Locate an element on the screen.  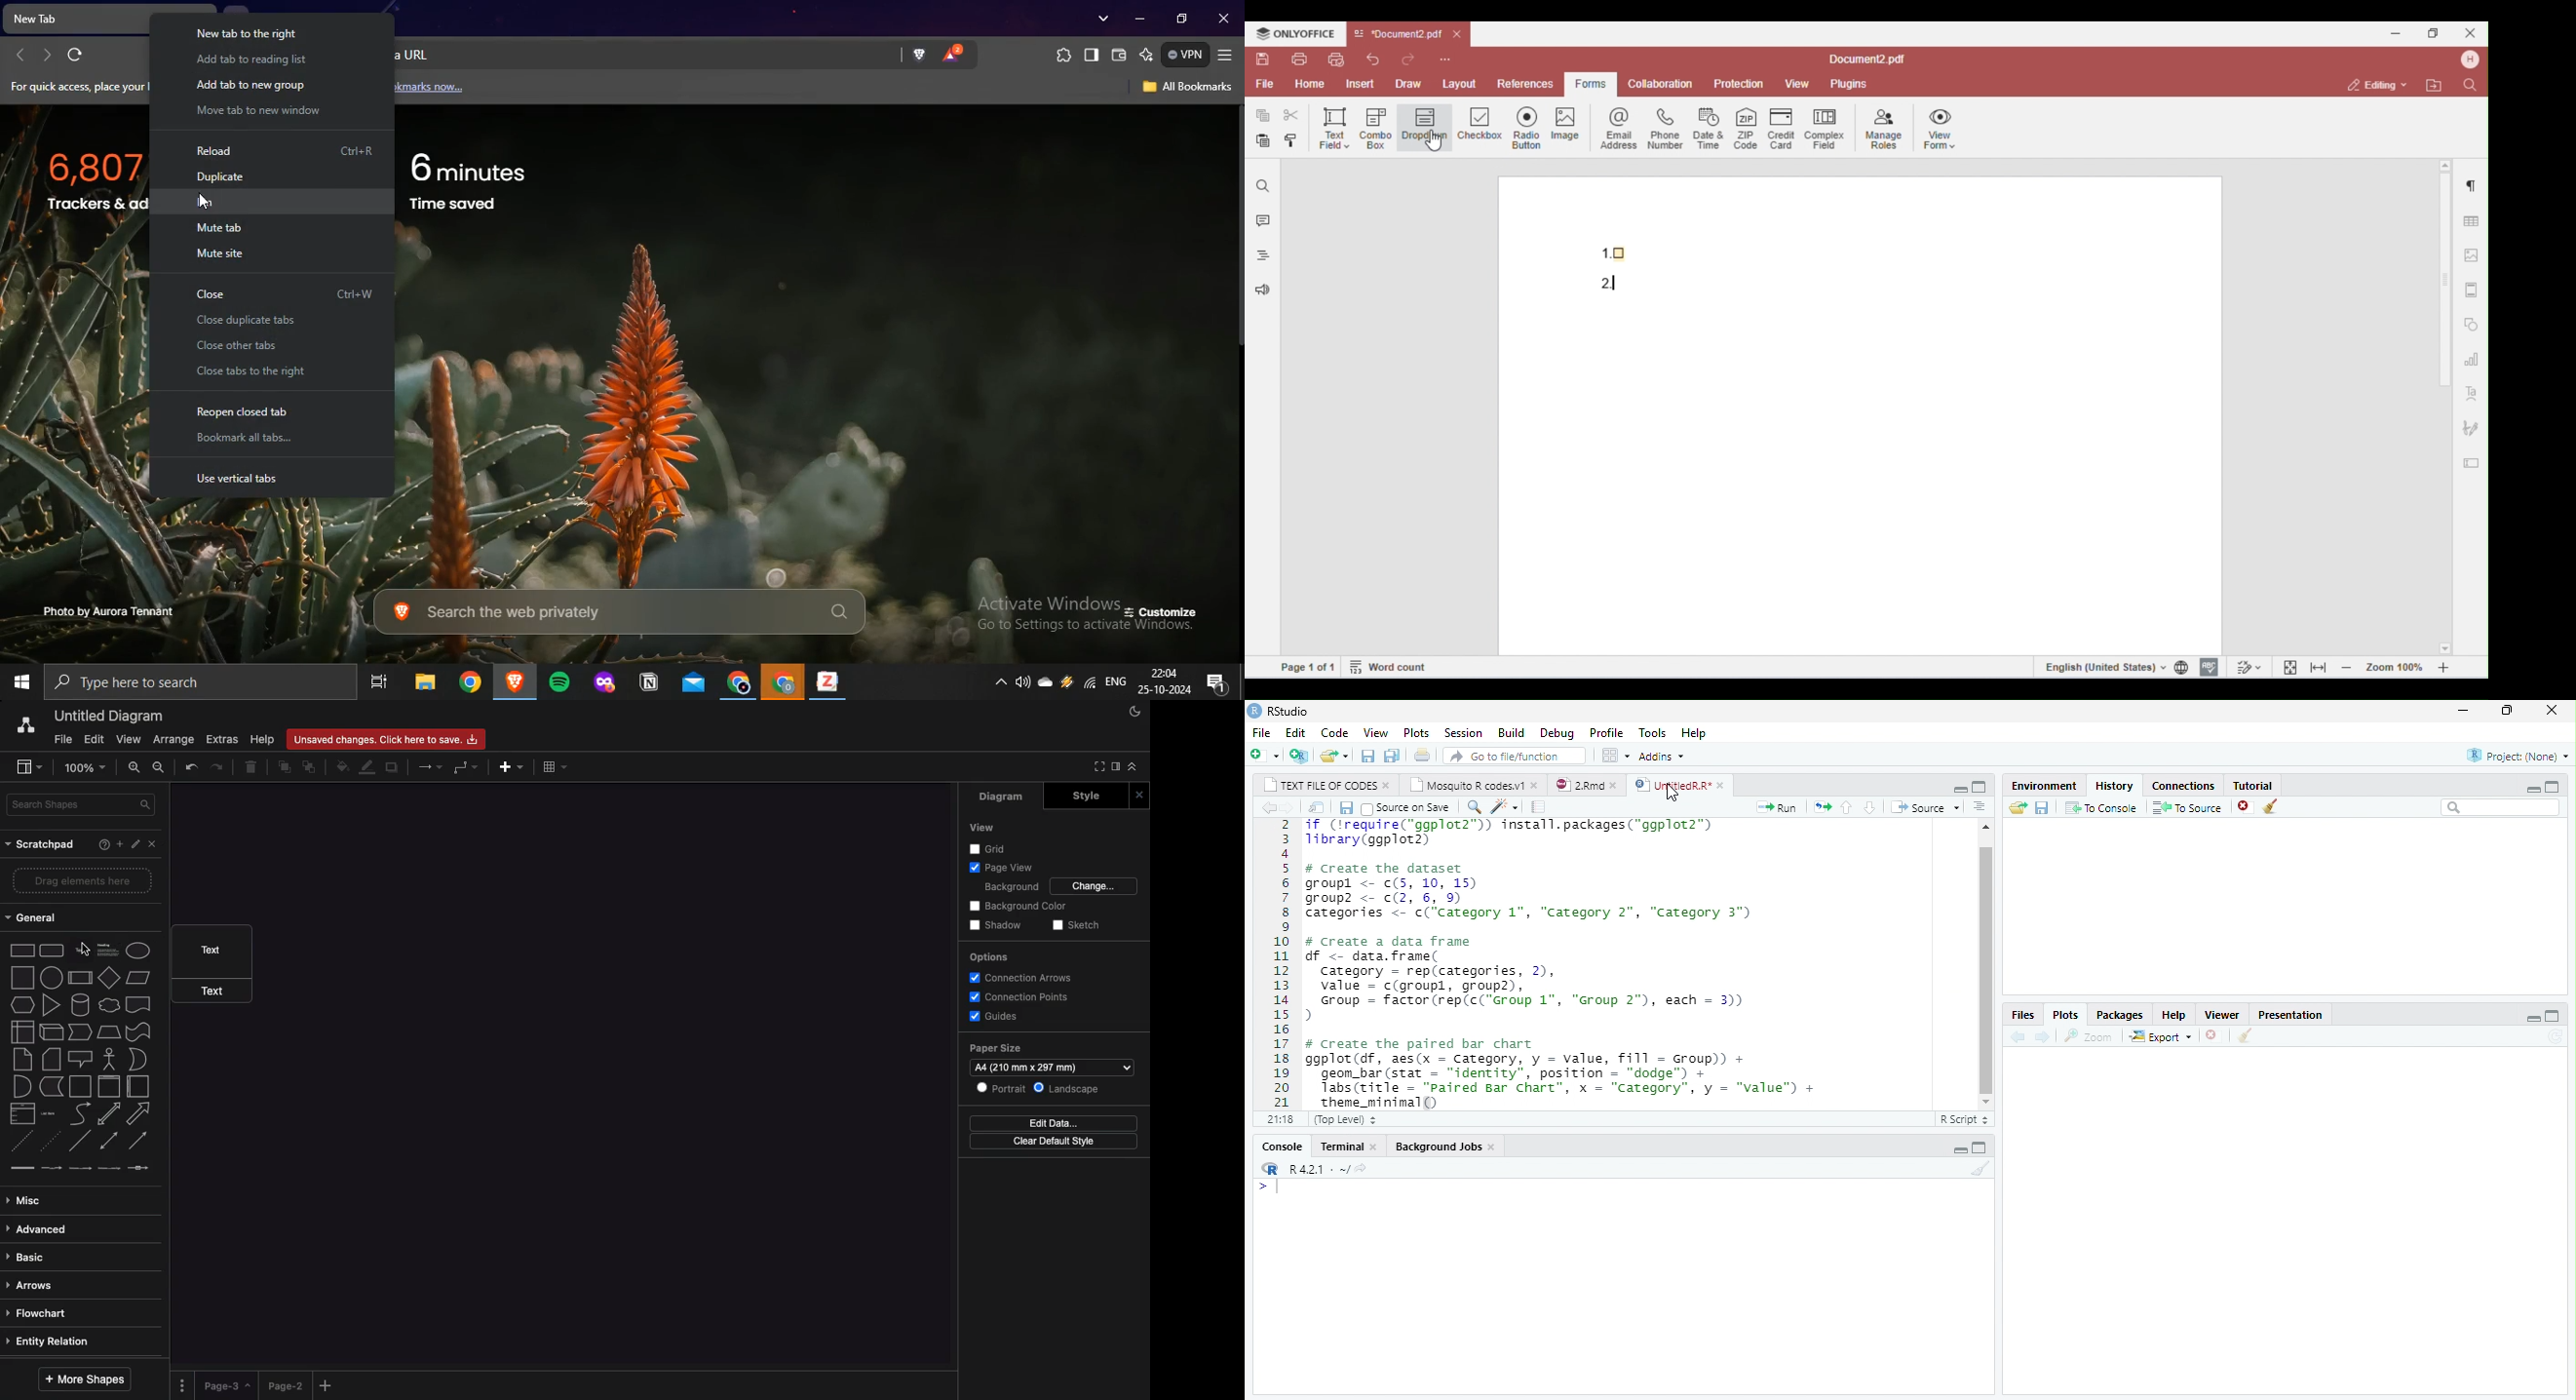
Help is located at coordinates (261, 739).